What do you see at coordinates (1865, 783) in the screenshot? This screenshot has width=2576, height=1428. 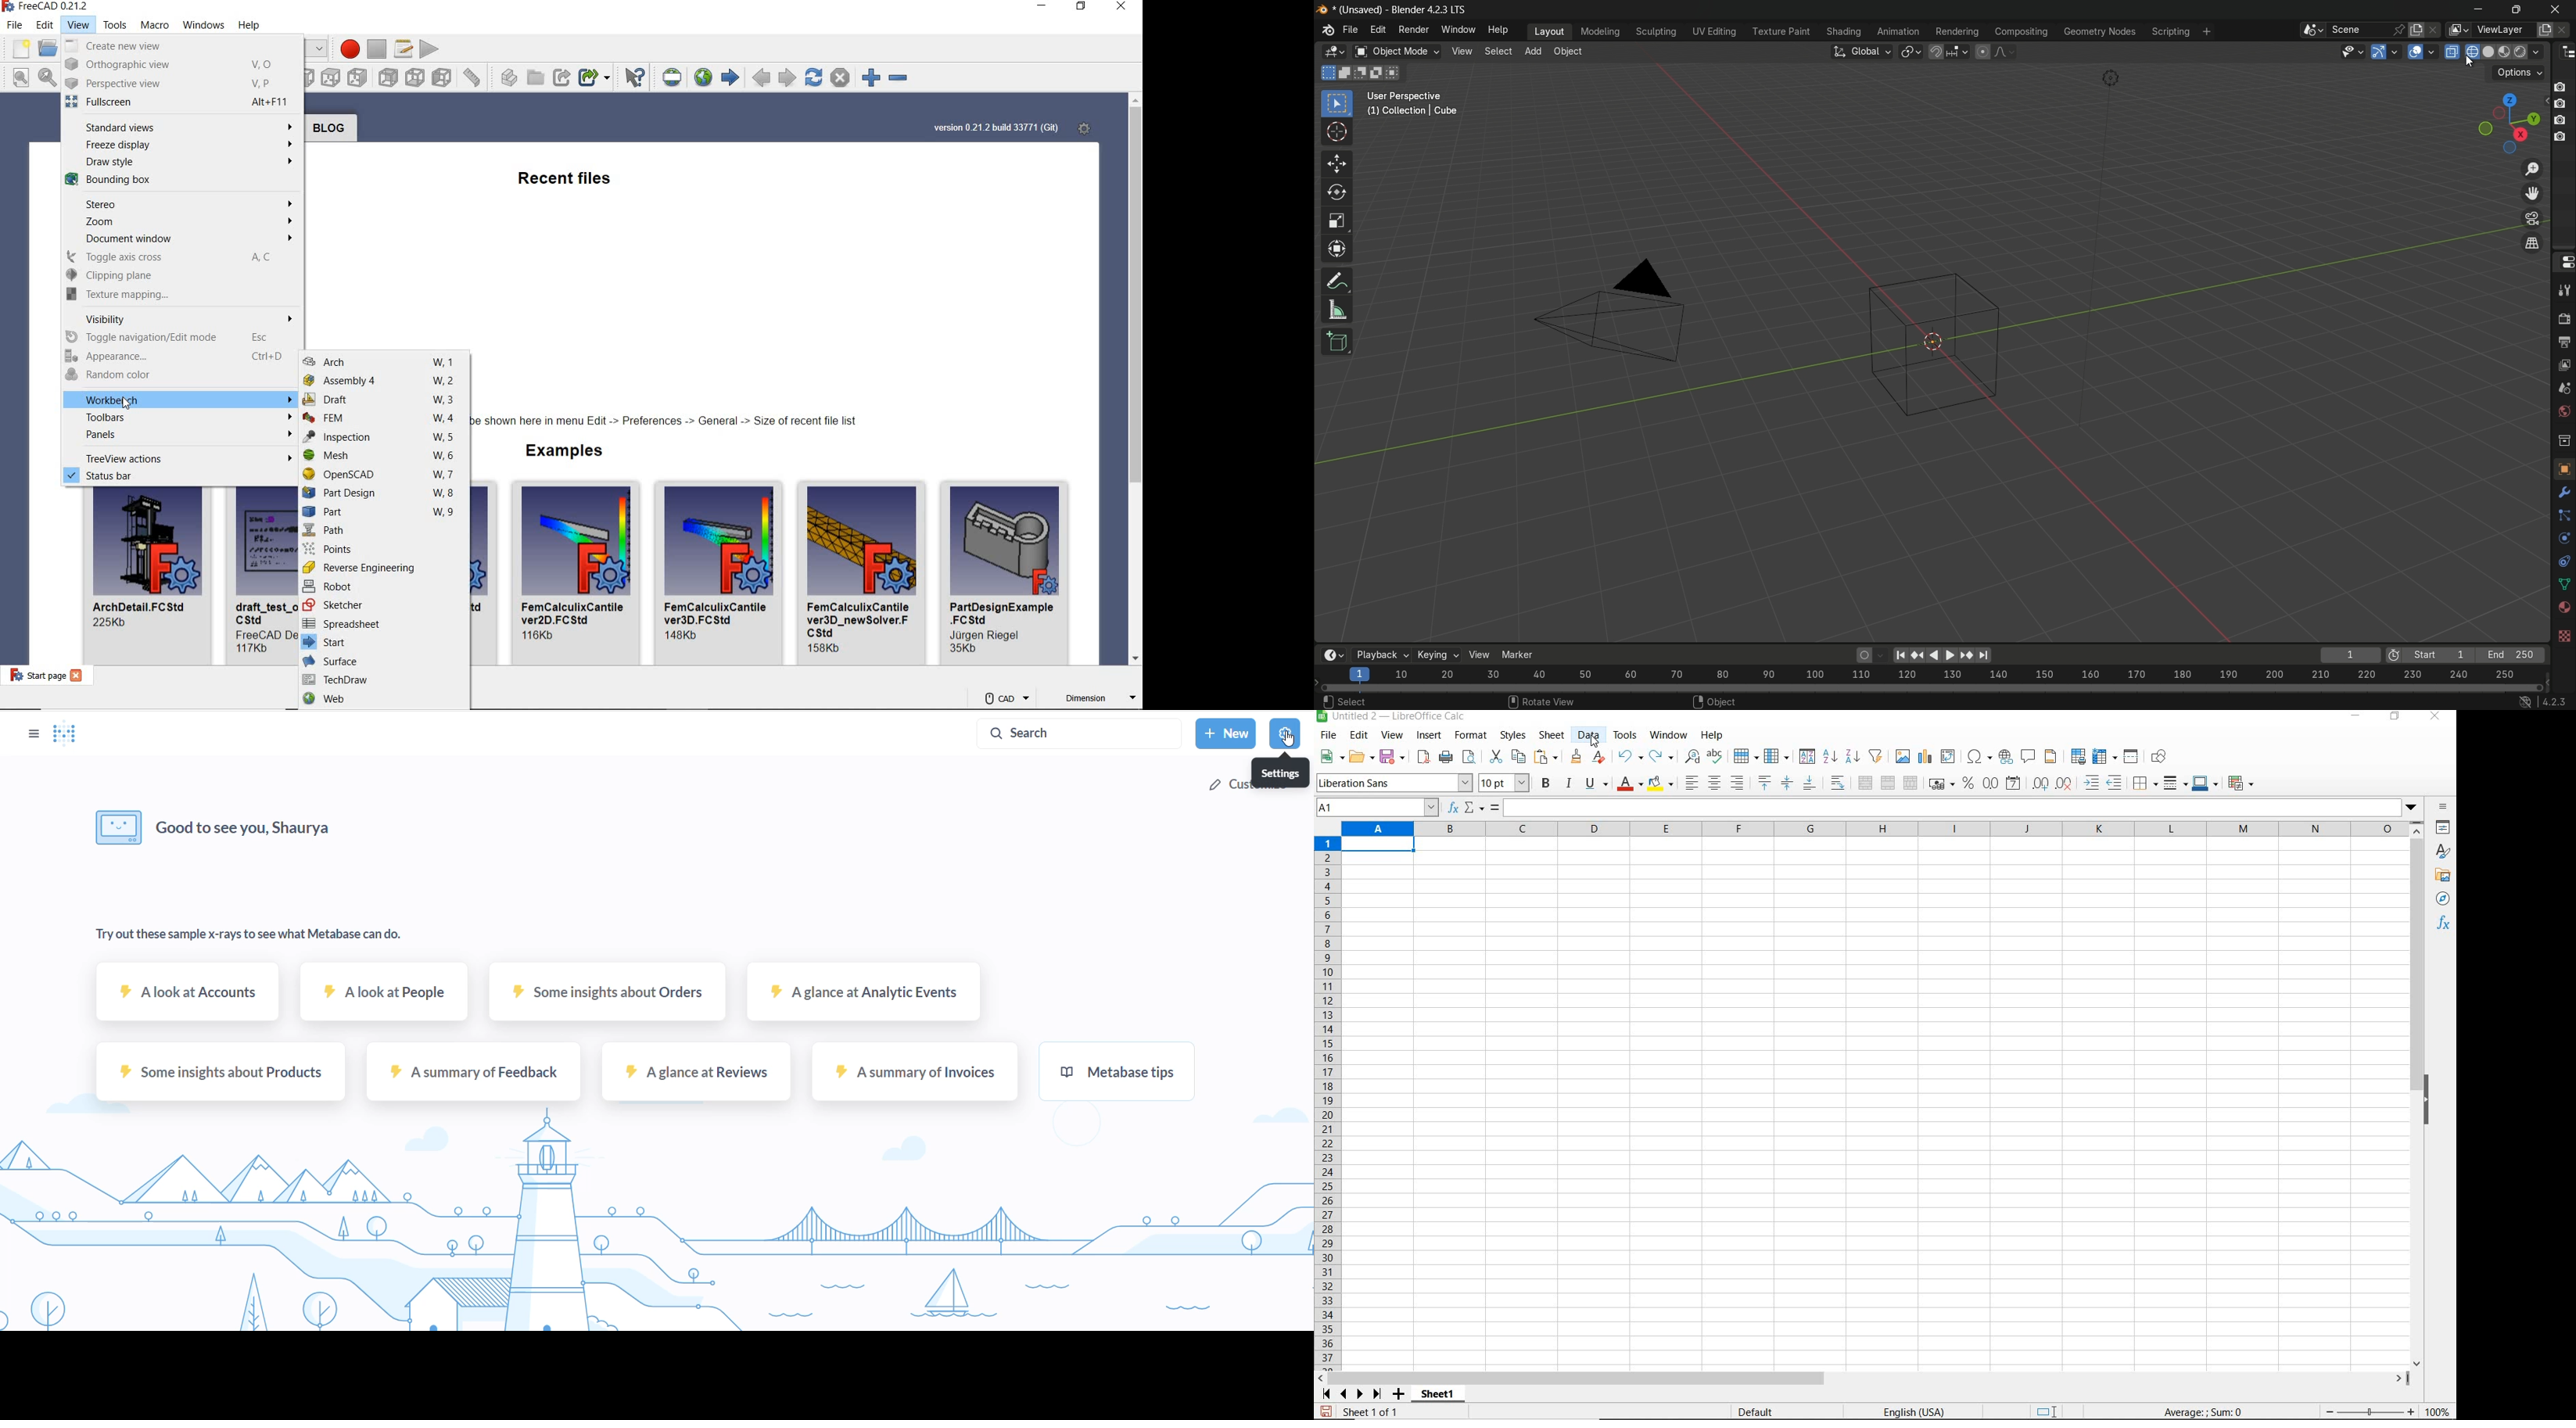 I see `merge and center or unmerge cells` at bounding box center [1865, 783].